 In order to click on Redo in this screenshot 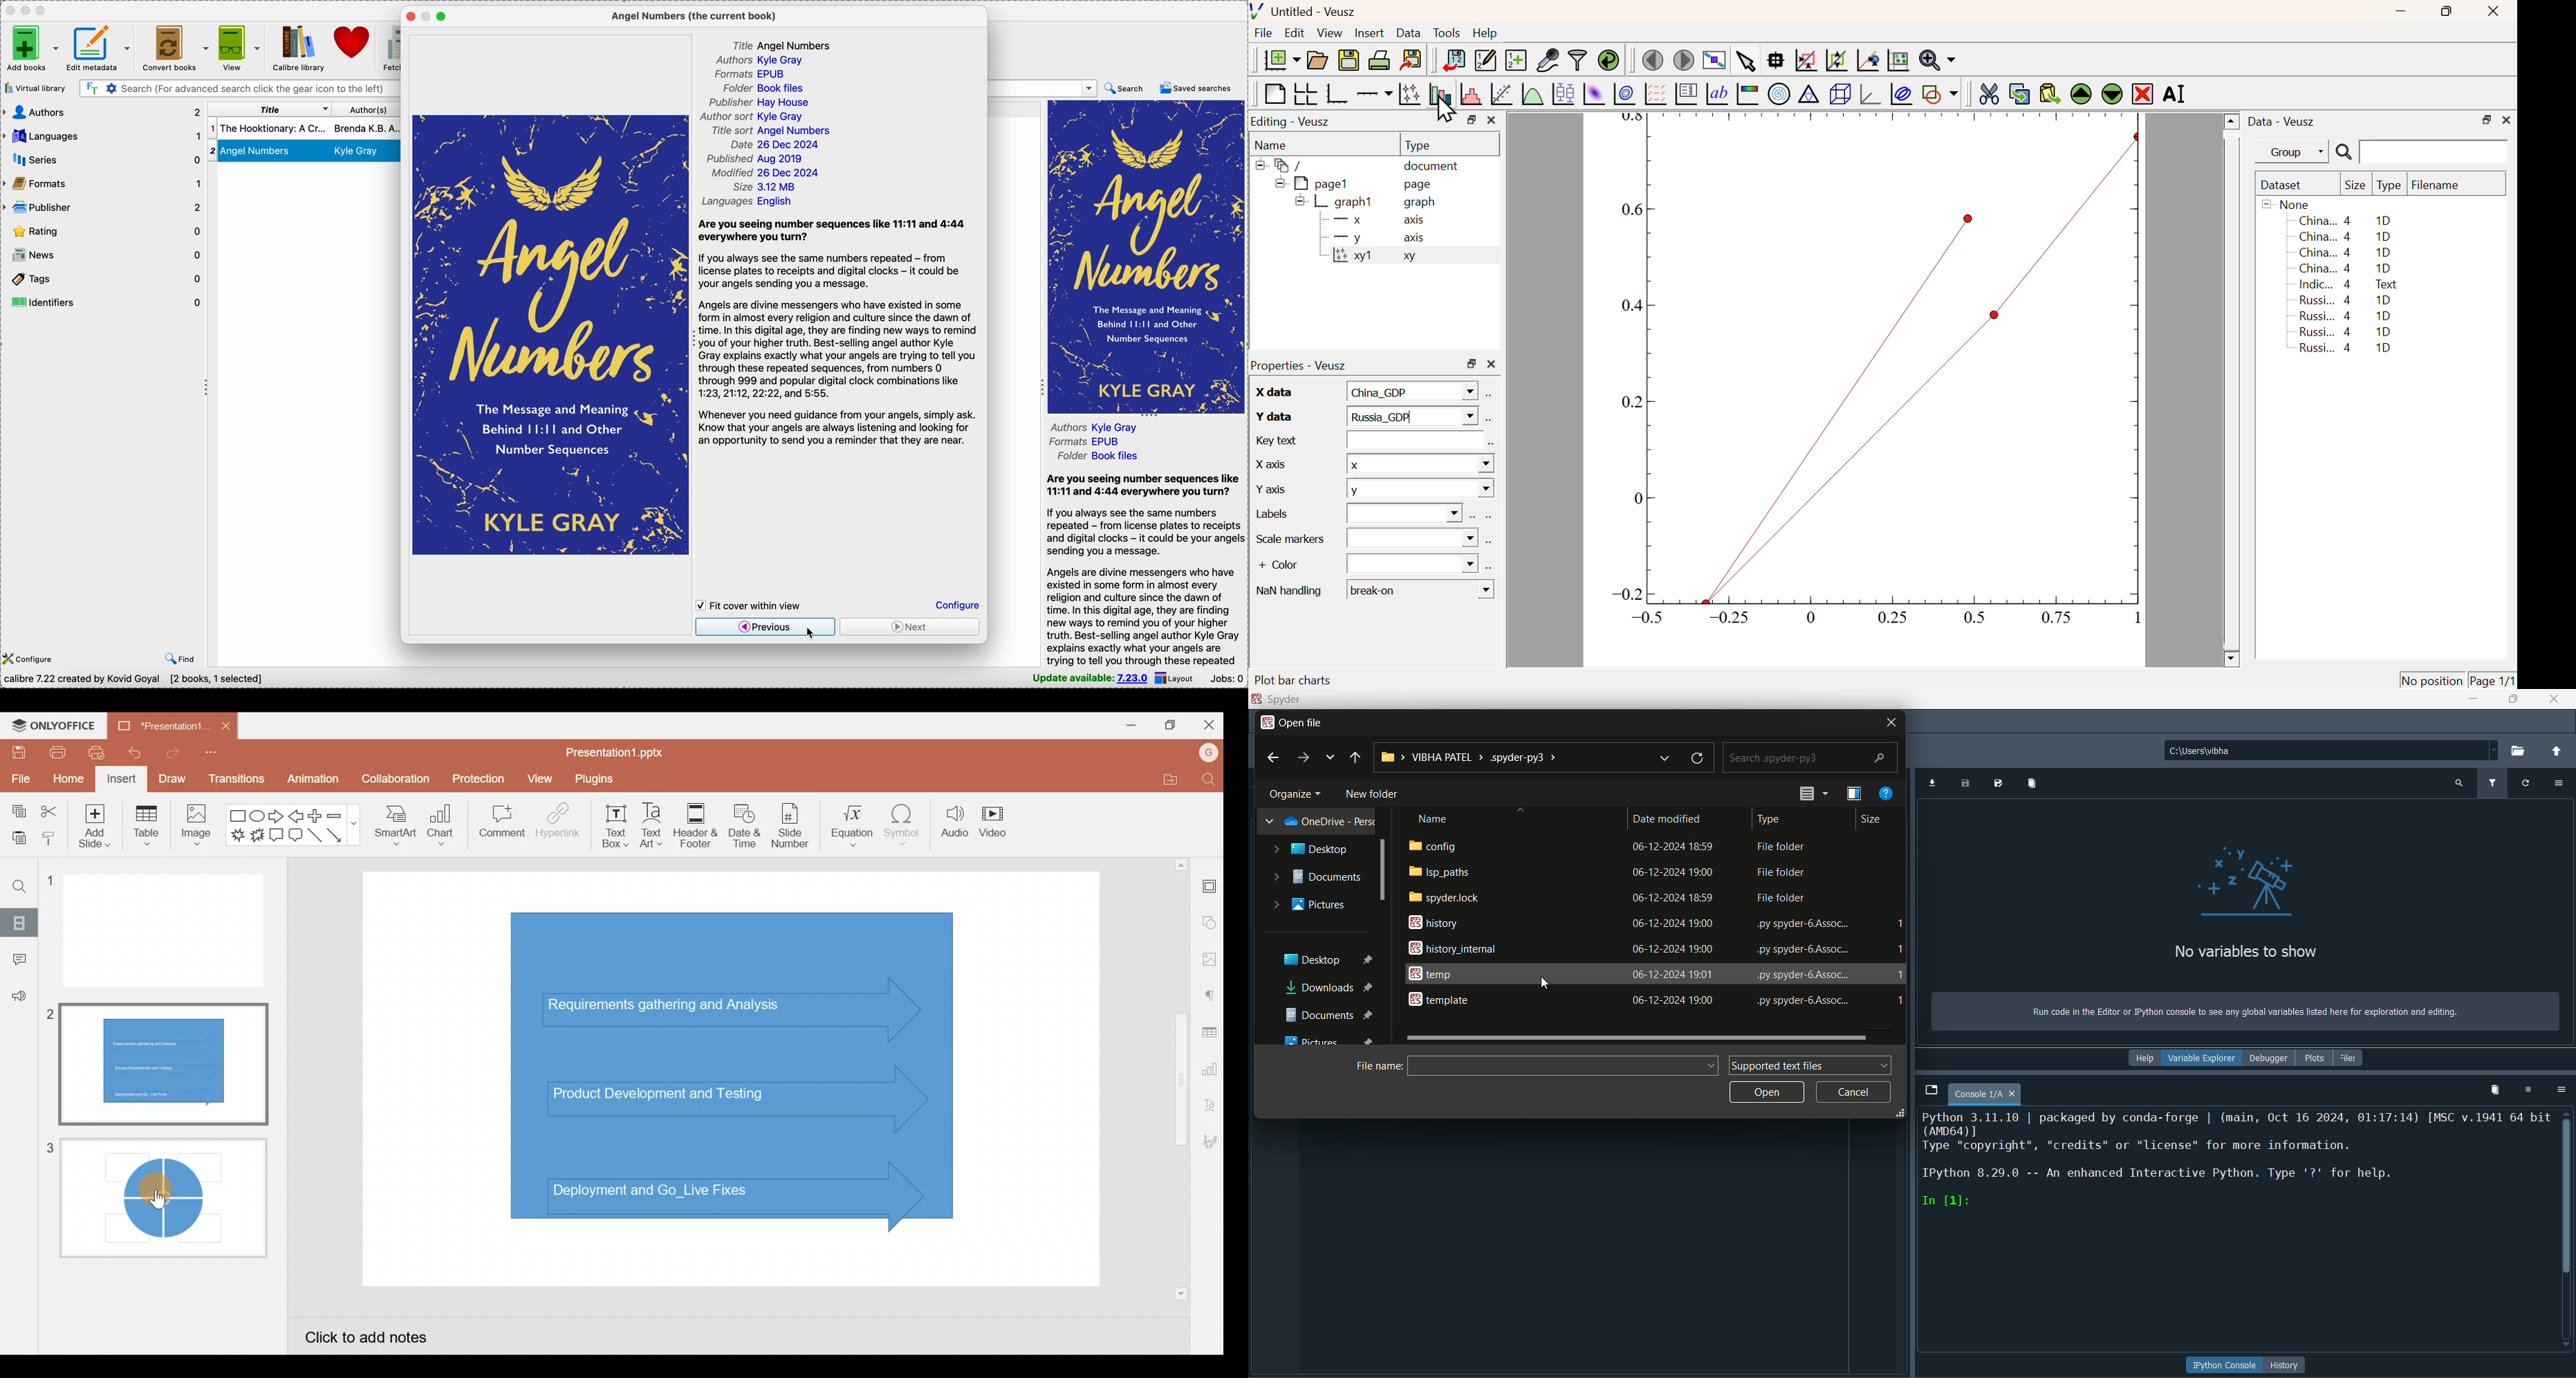, I will do `click(169, 756)`.